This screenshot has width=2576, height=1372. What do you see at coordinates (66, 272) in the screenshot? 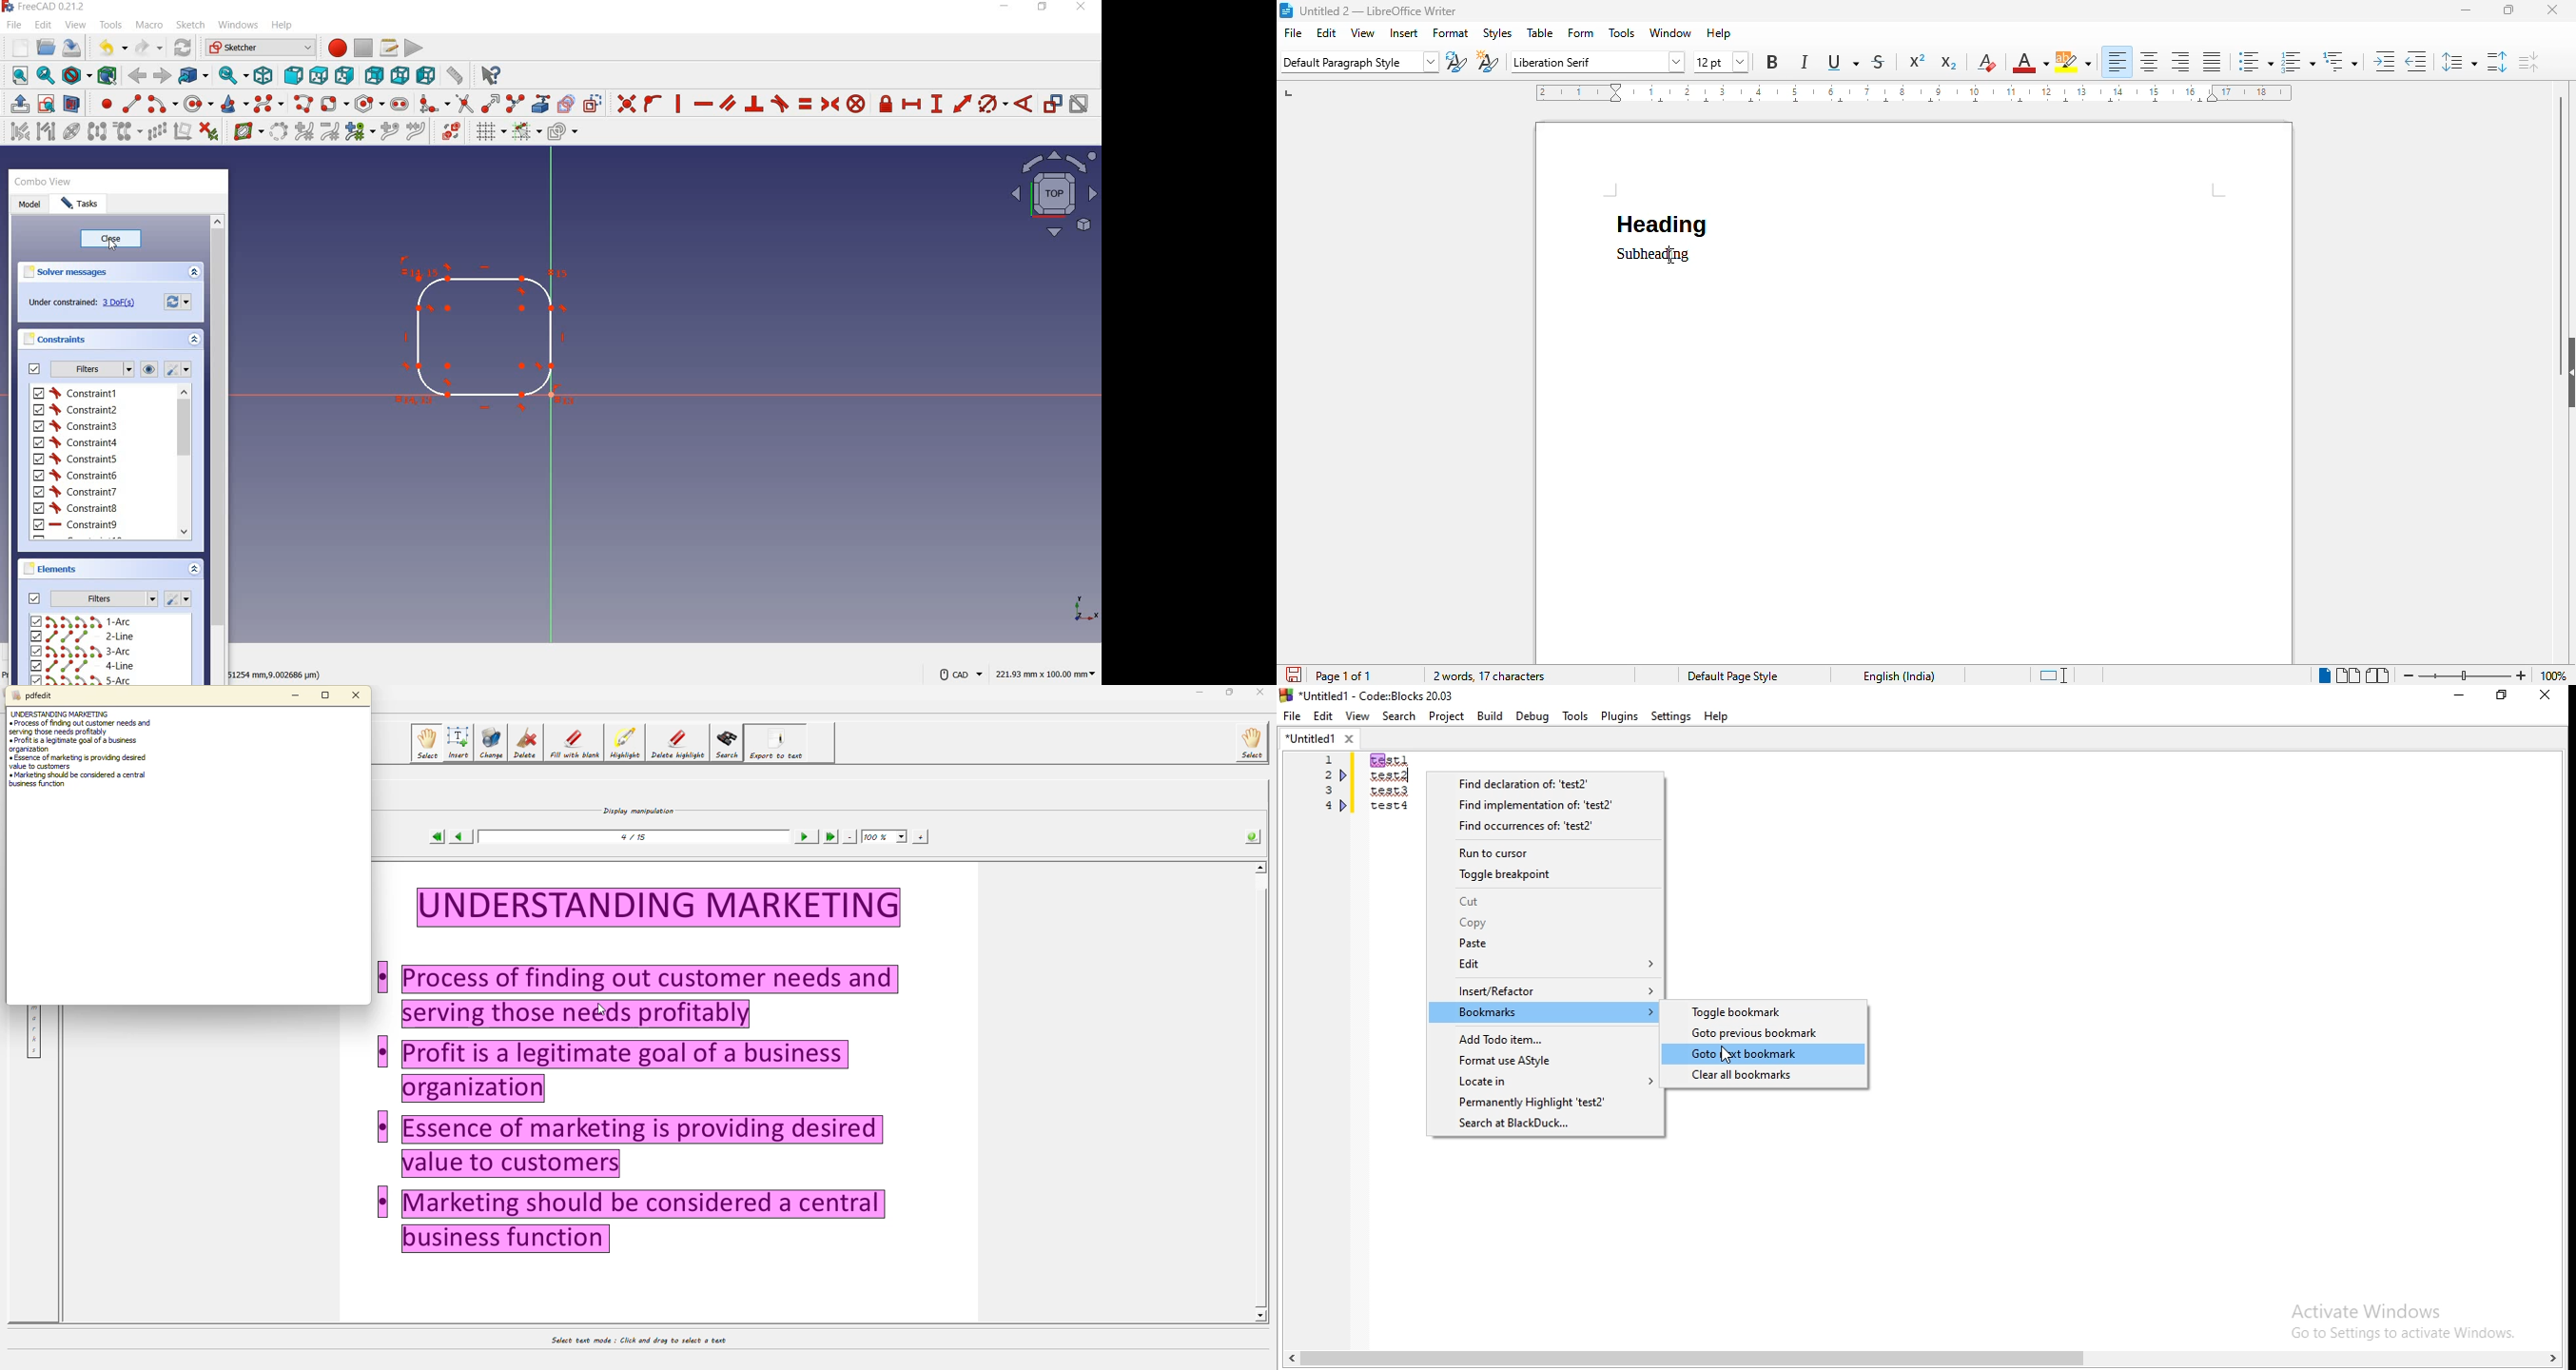
I see `solver messages` at bounding box center [66, 272].